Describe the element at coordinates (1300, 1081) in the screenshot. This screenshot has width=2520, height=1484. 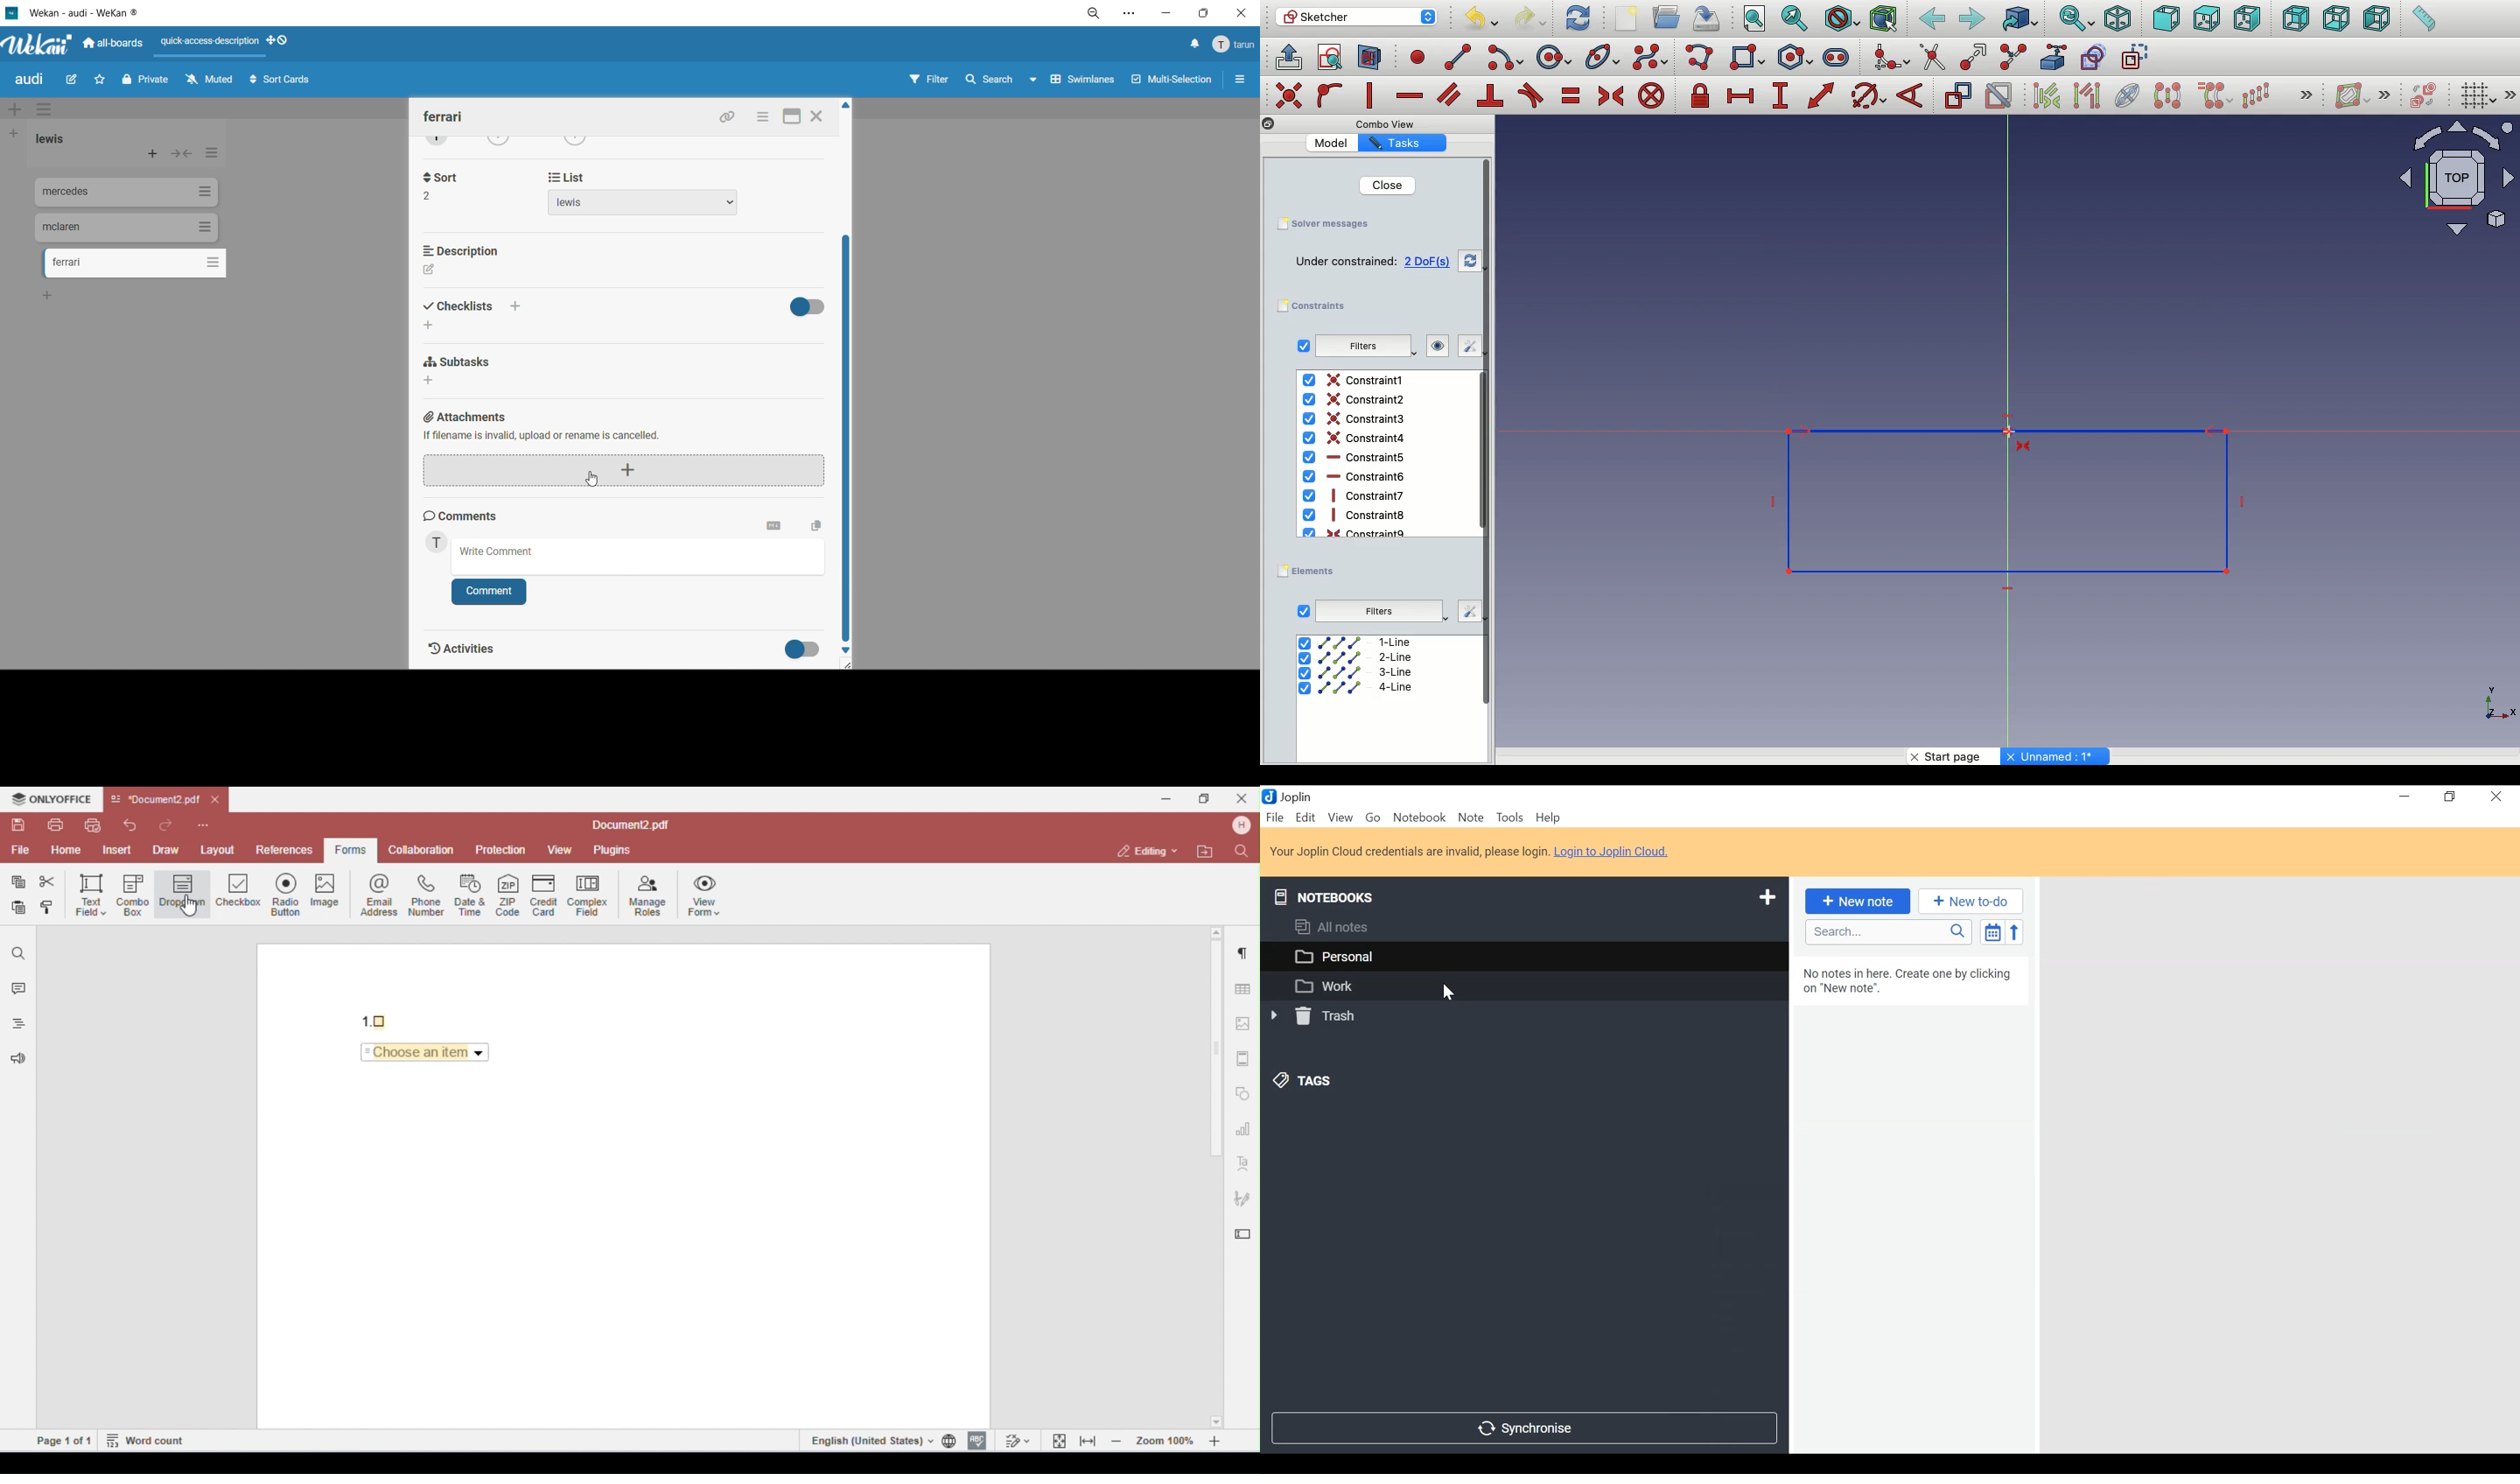
I see `Tags` at that location.